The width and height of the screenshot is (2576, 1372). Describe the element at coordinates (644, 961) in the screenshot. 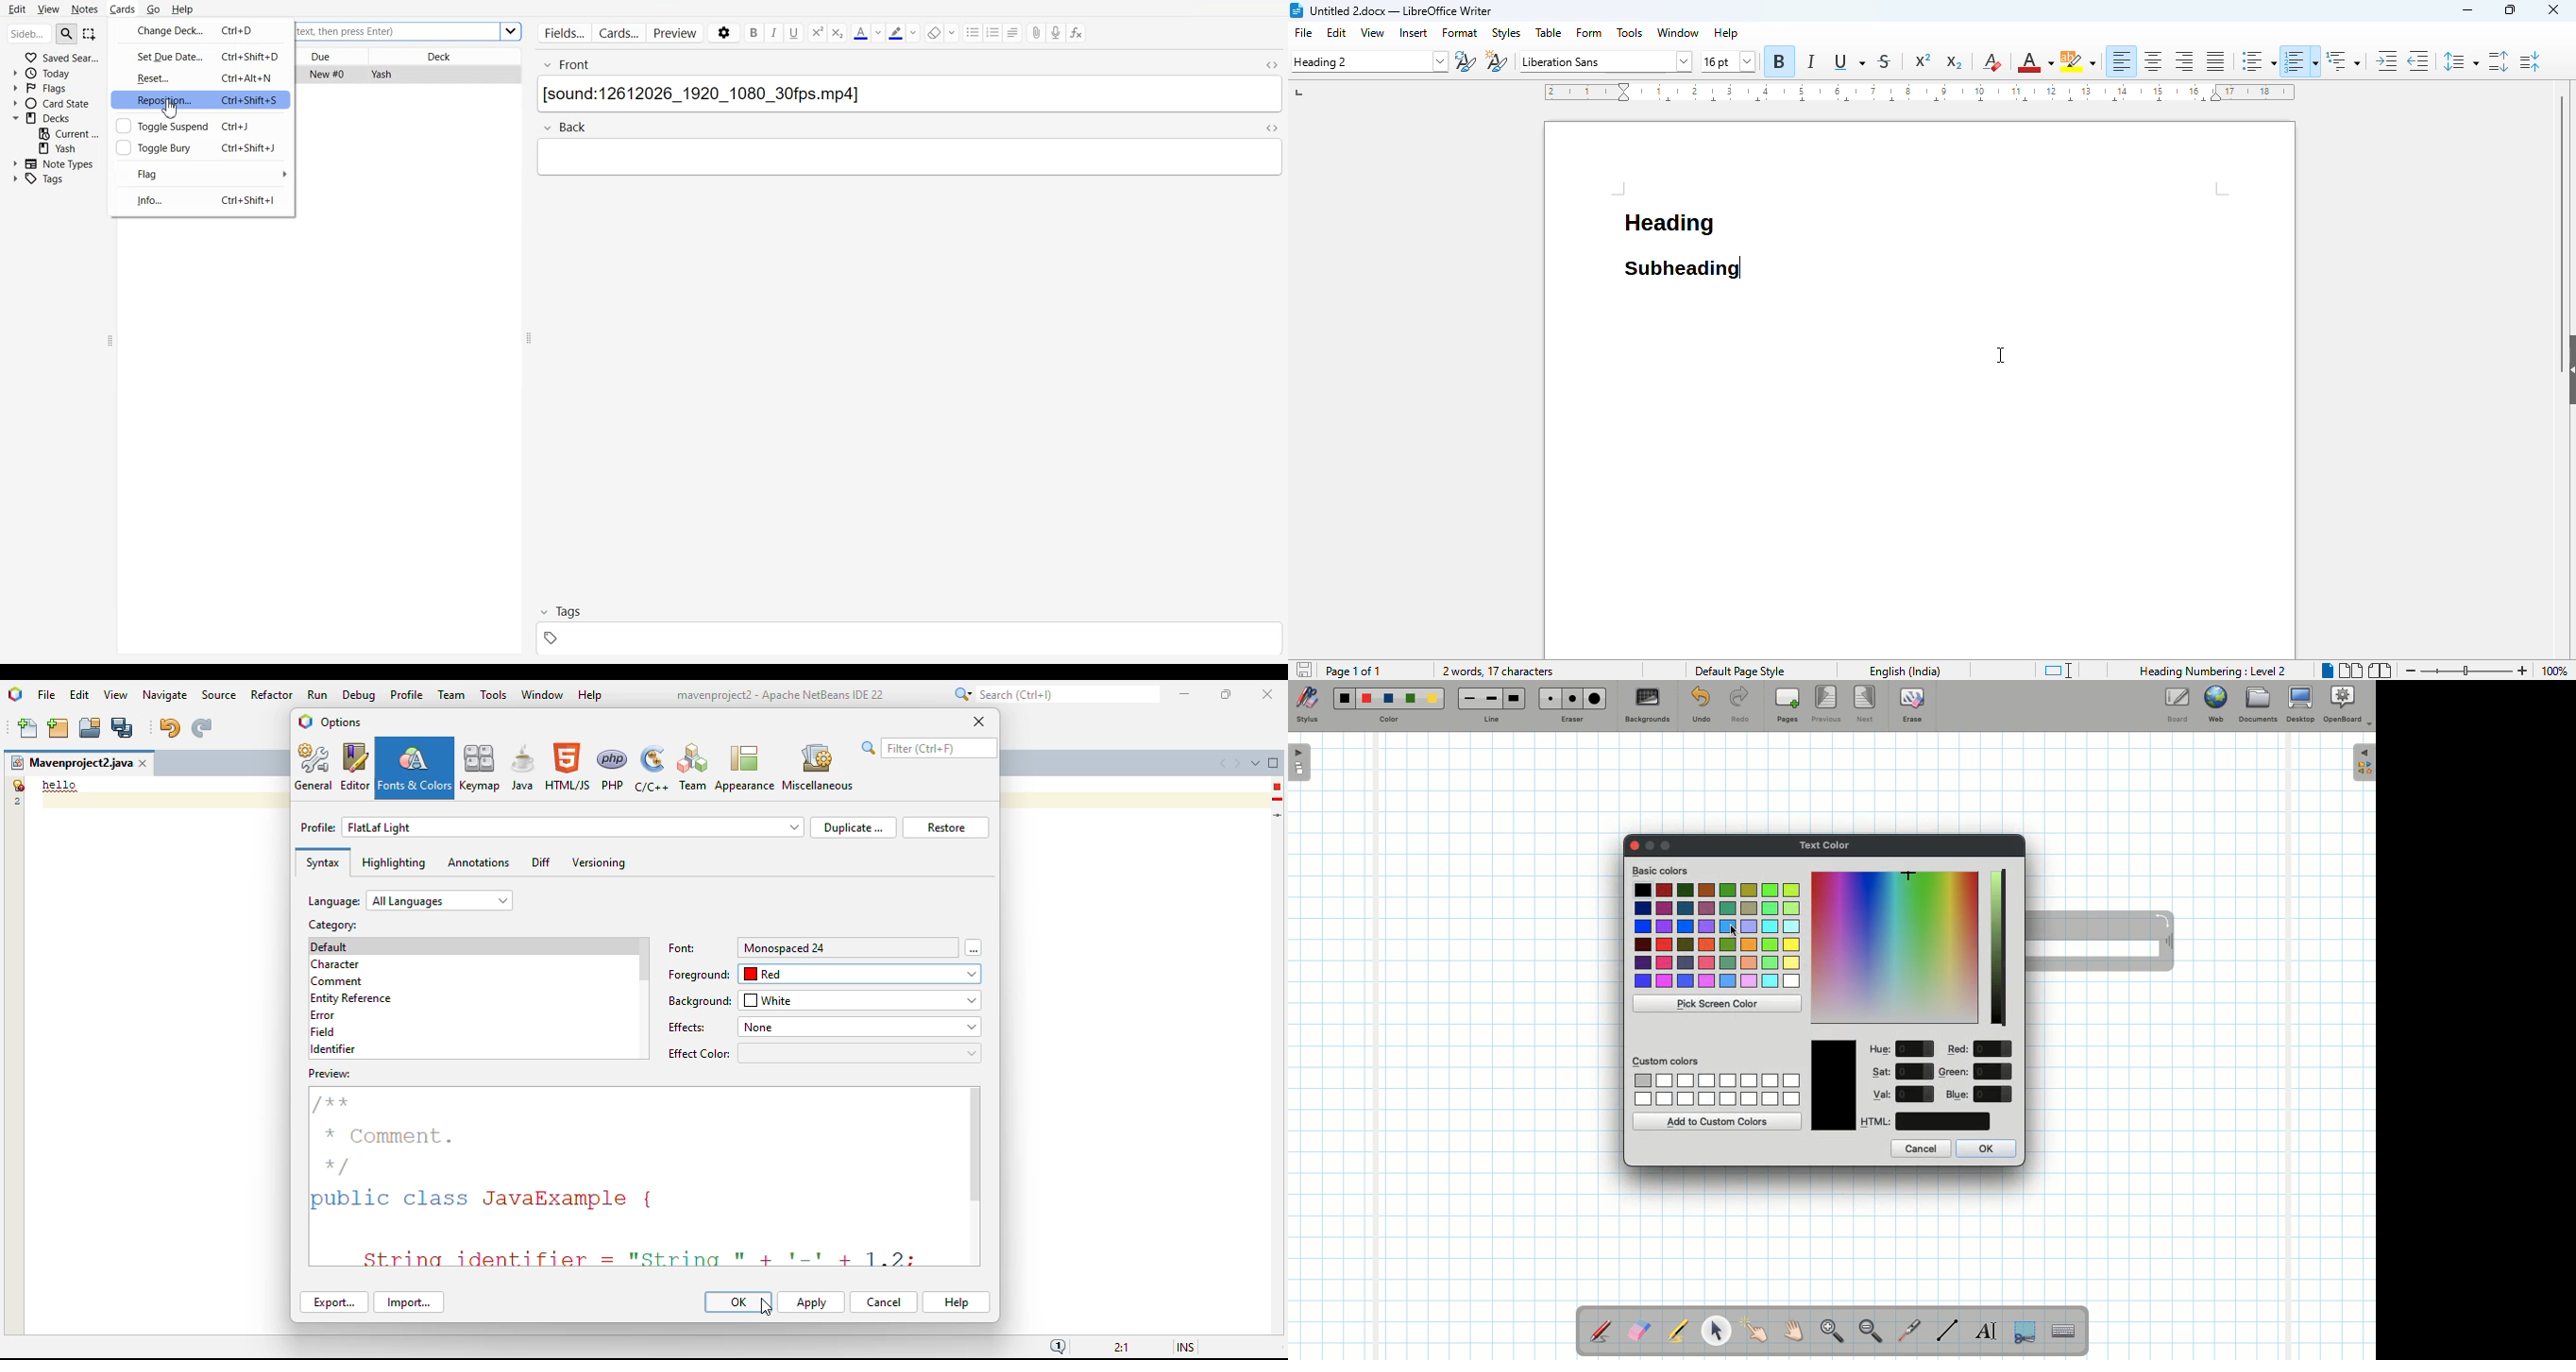

I see `vertical scroll bar` at that location.